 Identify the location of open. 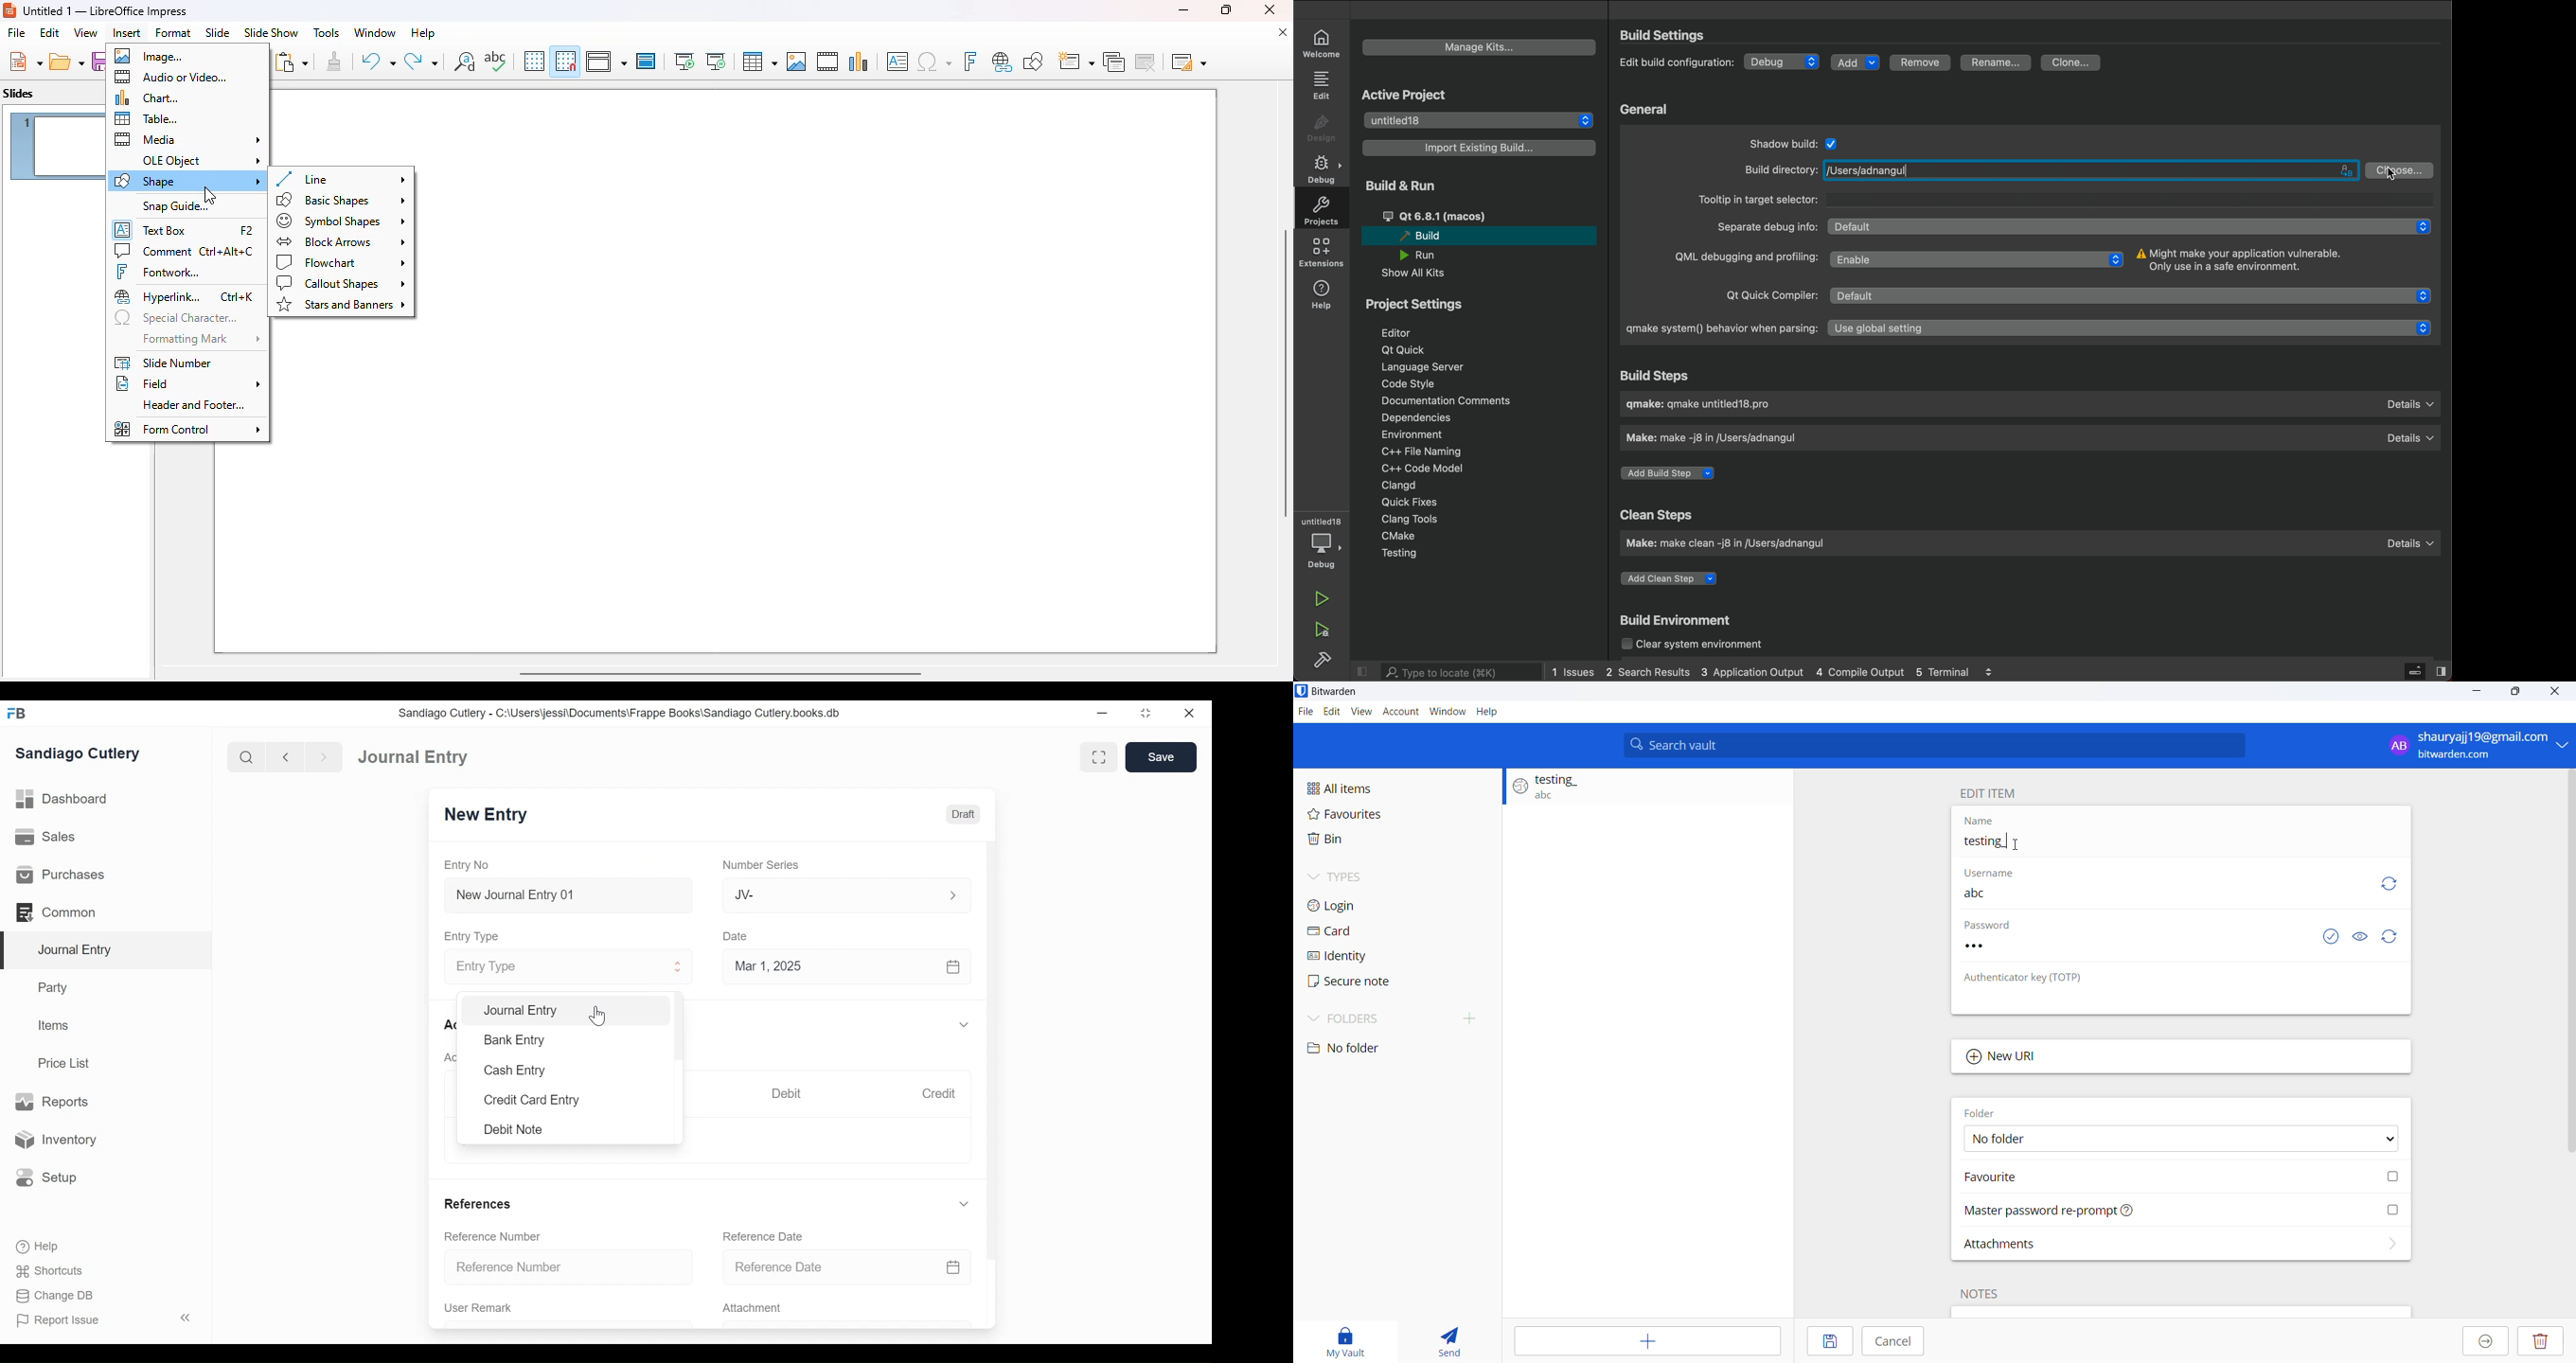
(67, 62).